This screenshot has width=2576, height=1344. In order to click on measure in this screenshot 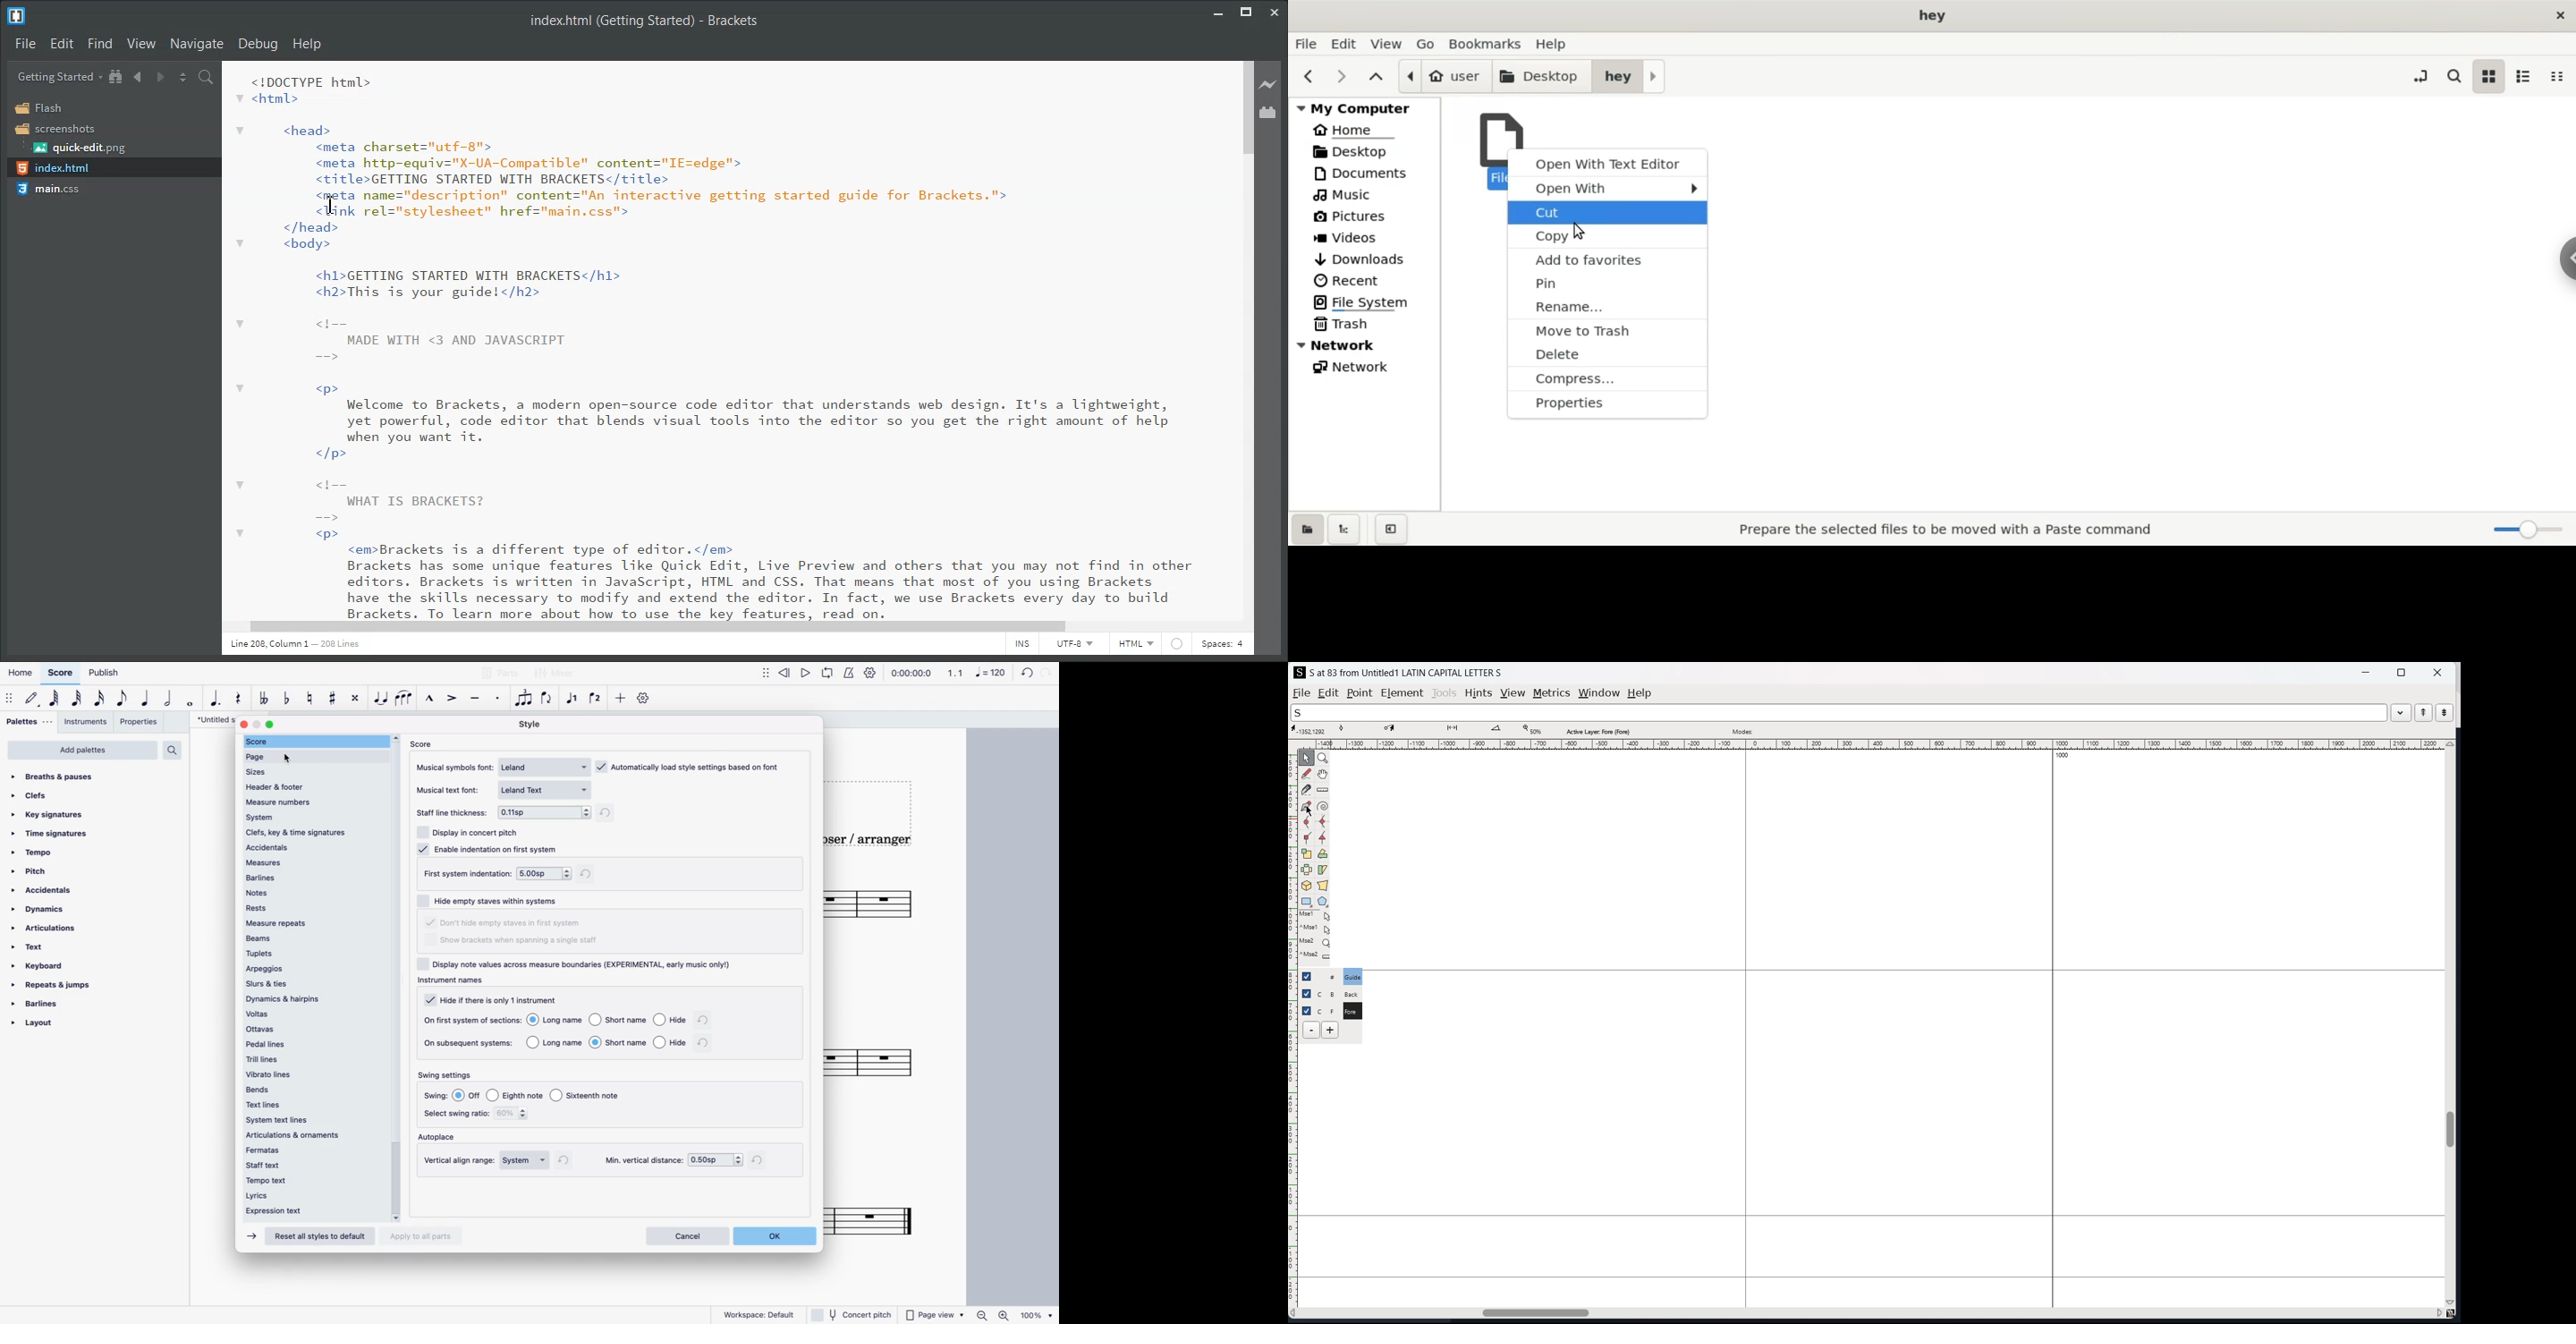, I will do `click(315, 861)`.